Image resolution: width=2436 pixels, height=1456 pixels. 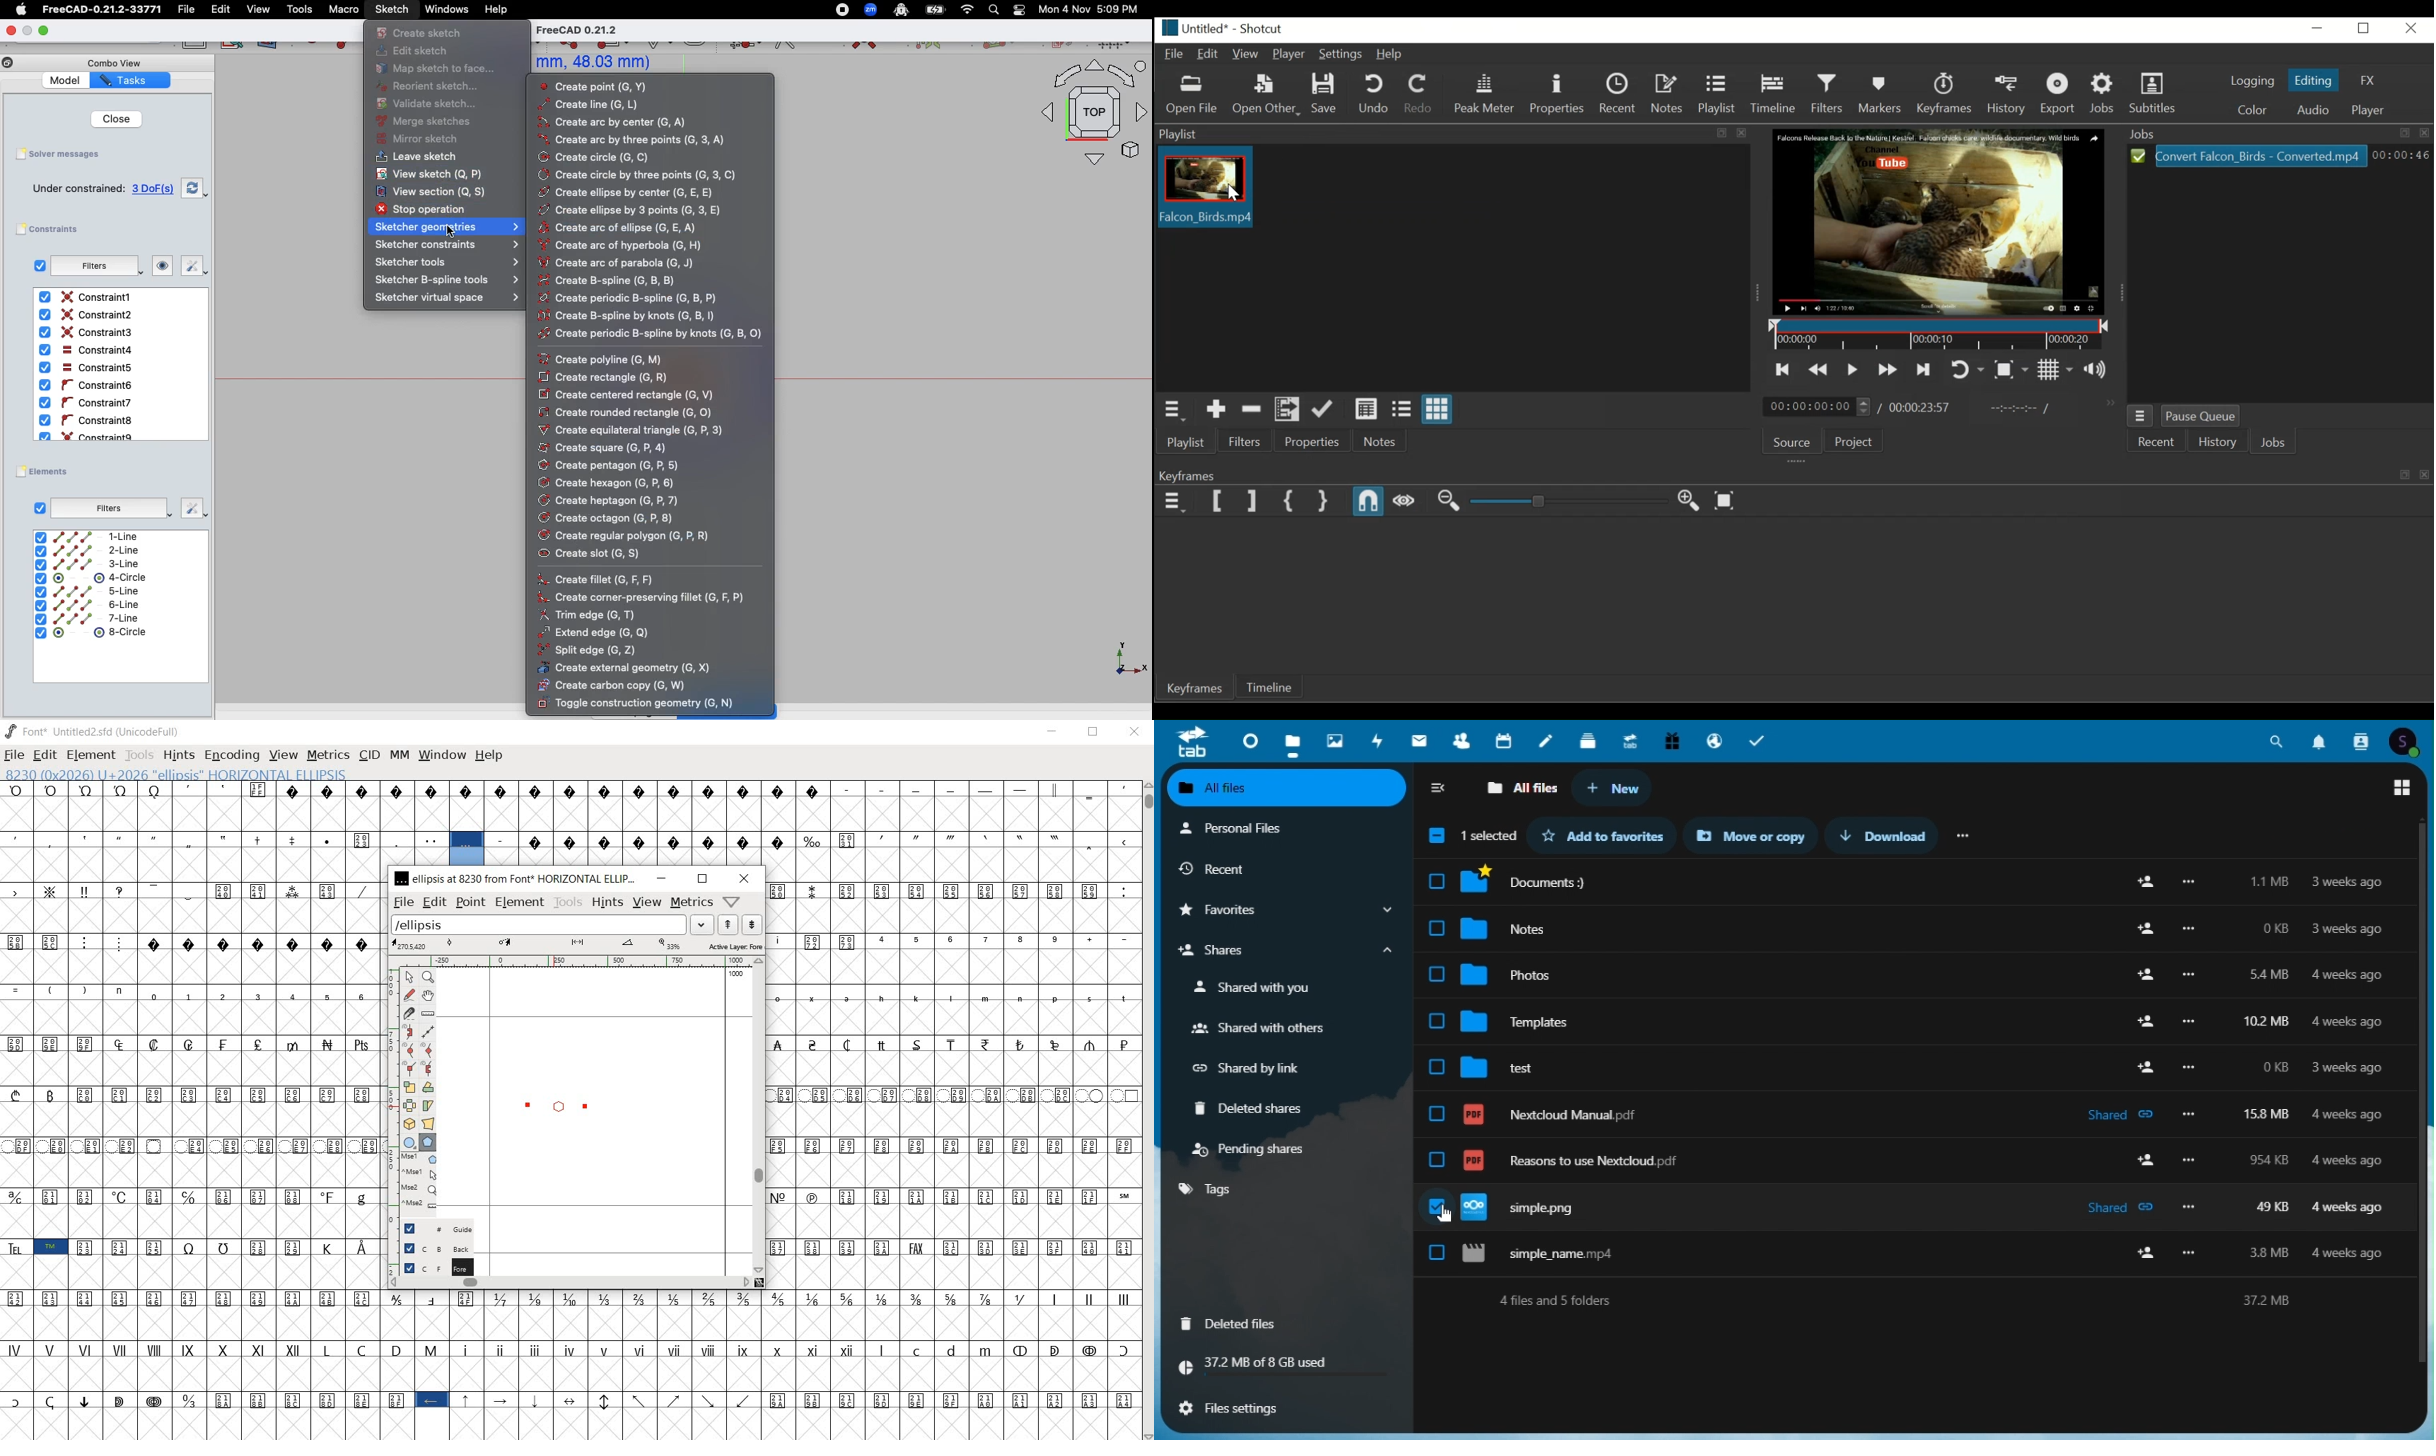 What do you see at coordinates (638, 315) in the screenshot?
I see `Create B-spline by knots(G, B, P)` at bounding box center [638, 315].